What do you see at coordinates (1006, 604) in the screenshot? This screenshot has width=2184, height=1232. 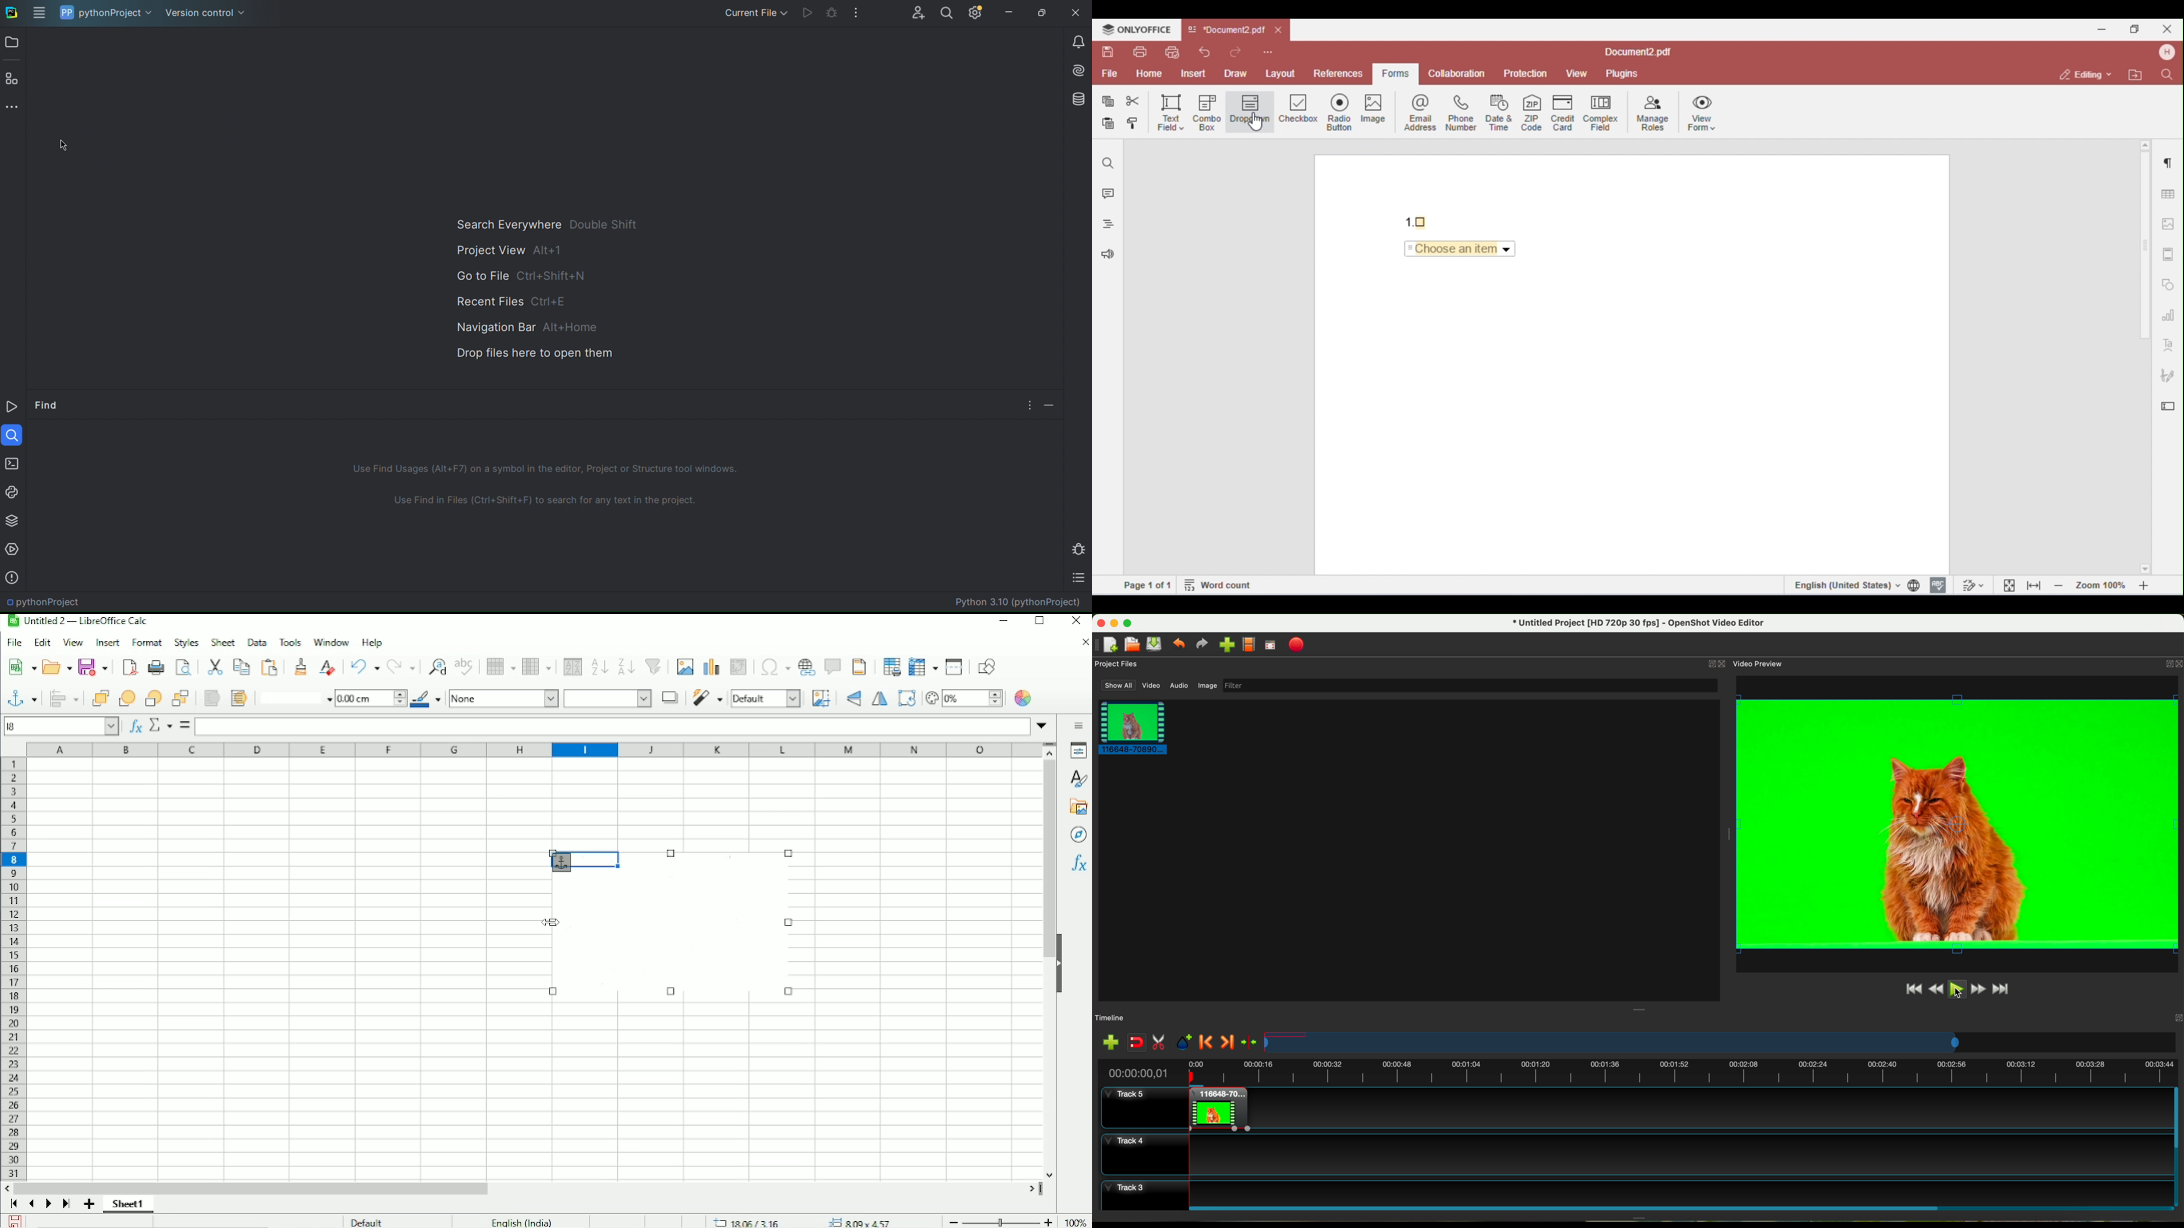 I see `Document title` at bounding box center [1006, 604].